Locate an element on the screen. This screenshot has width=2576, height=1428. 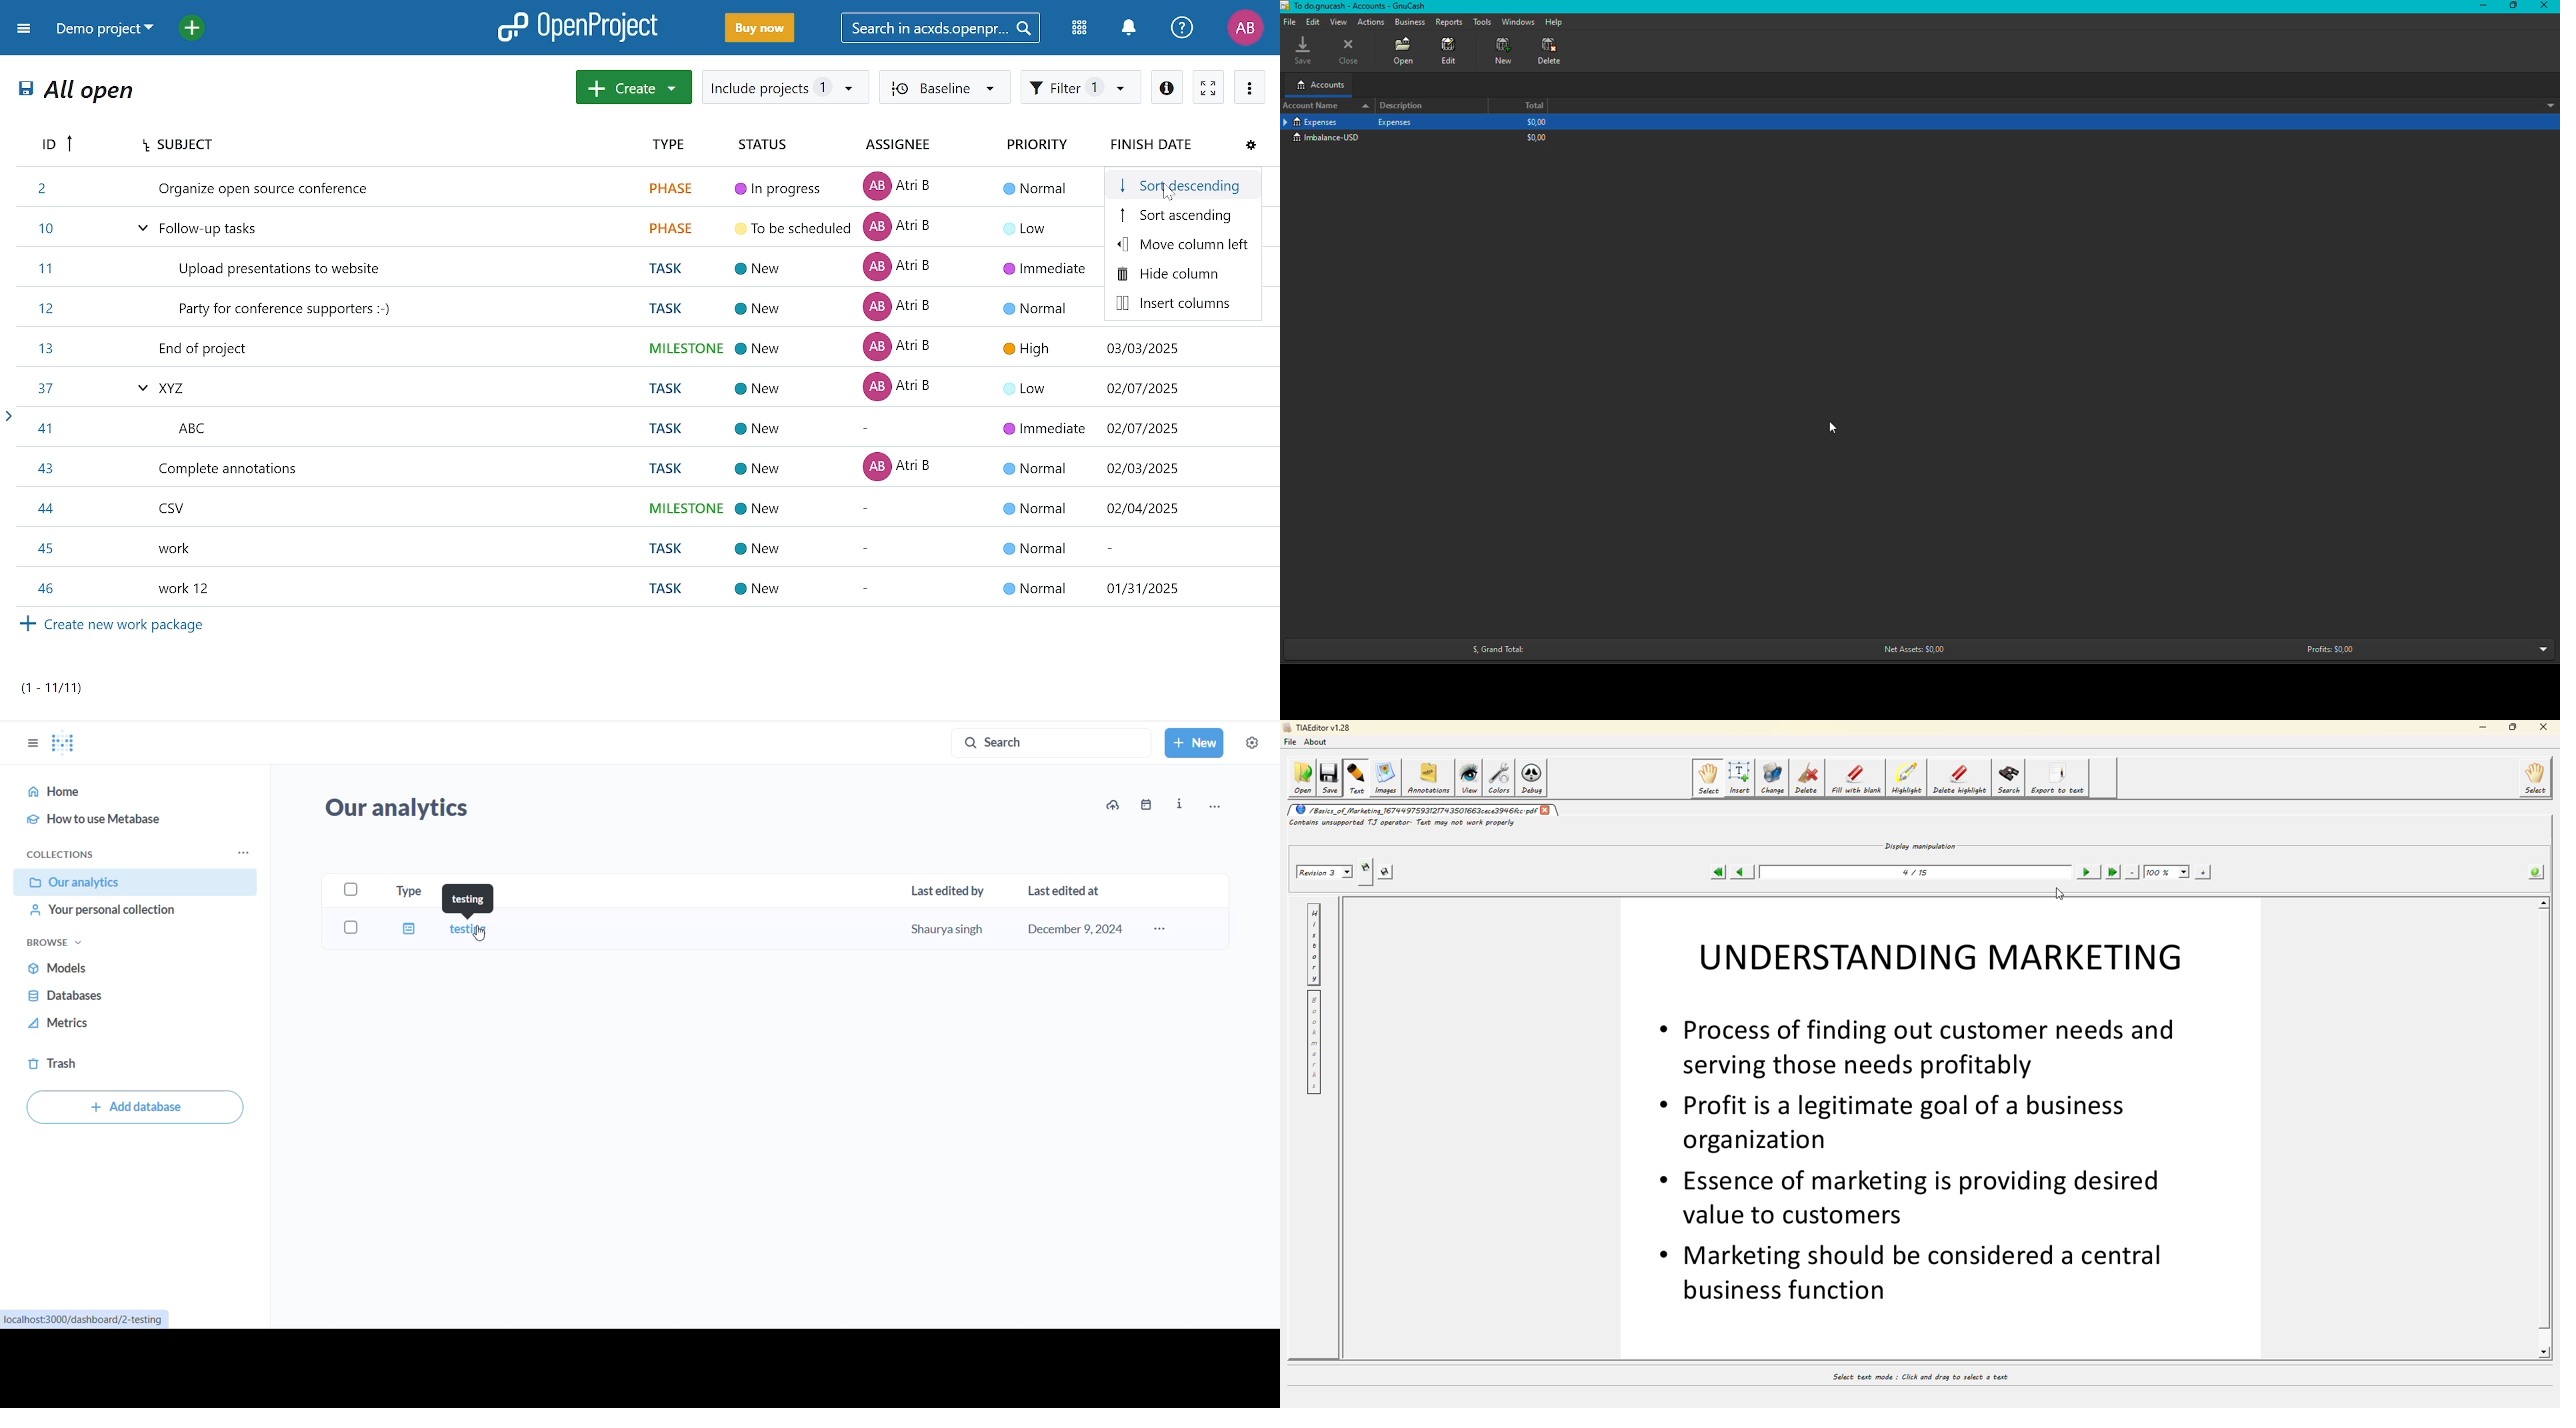
last edited by is located at coordinates (946, 889).